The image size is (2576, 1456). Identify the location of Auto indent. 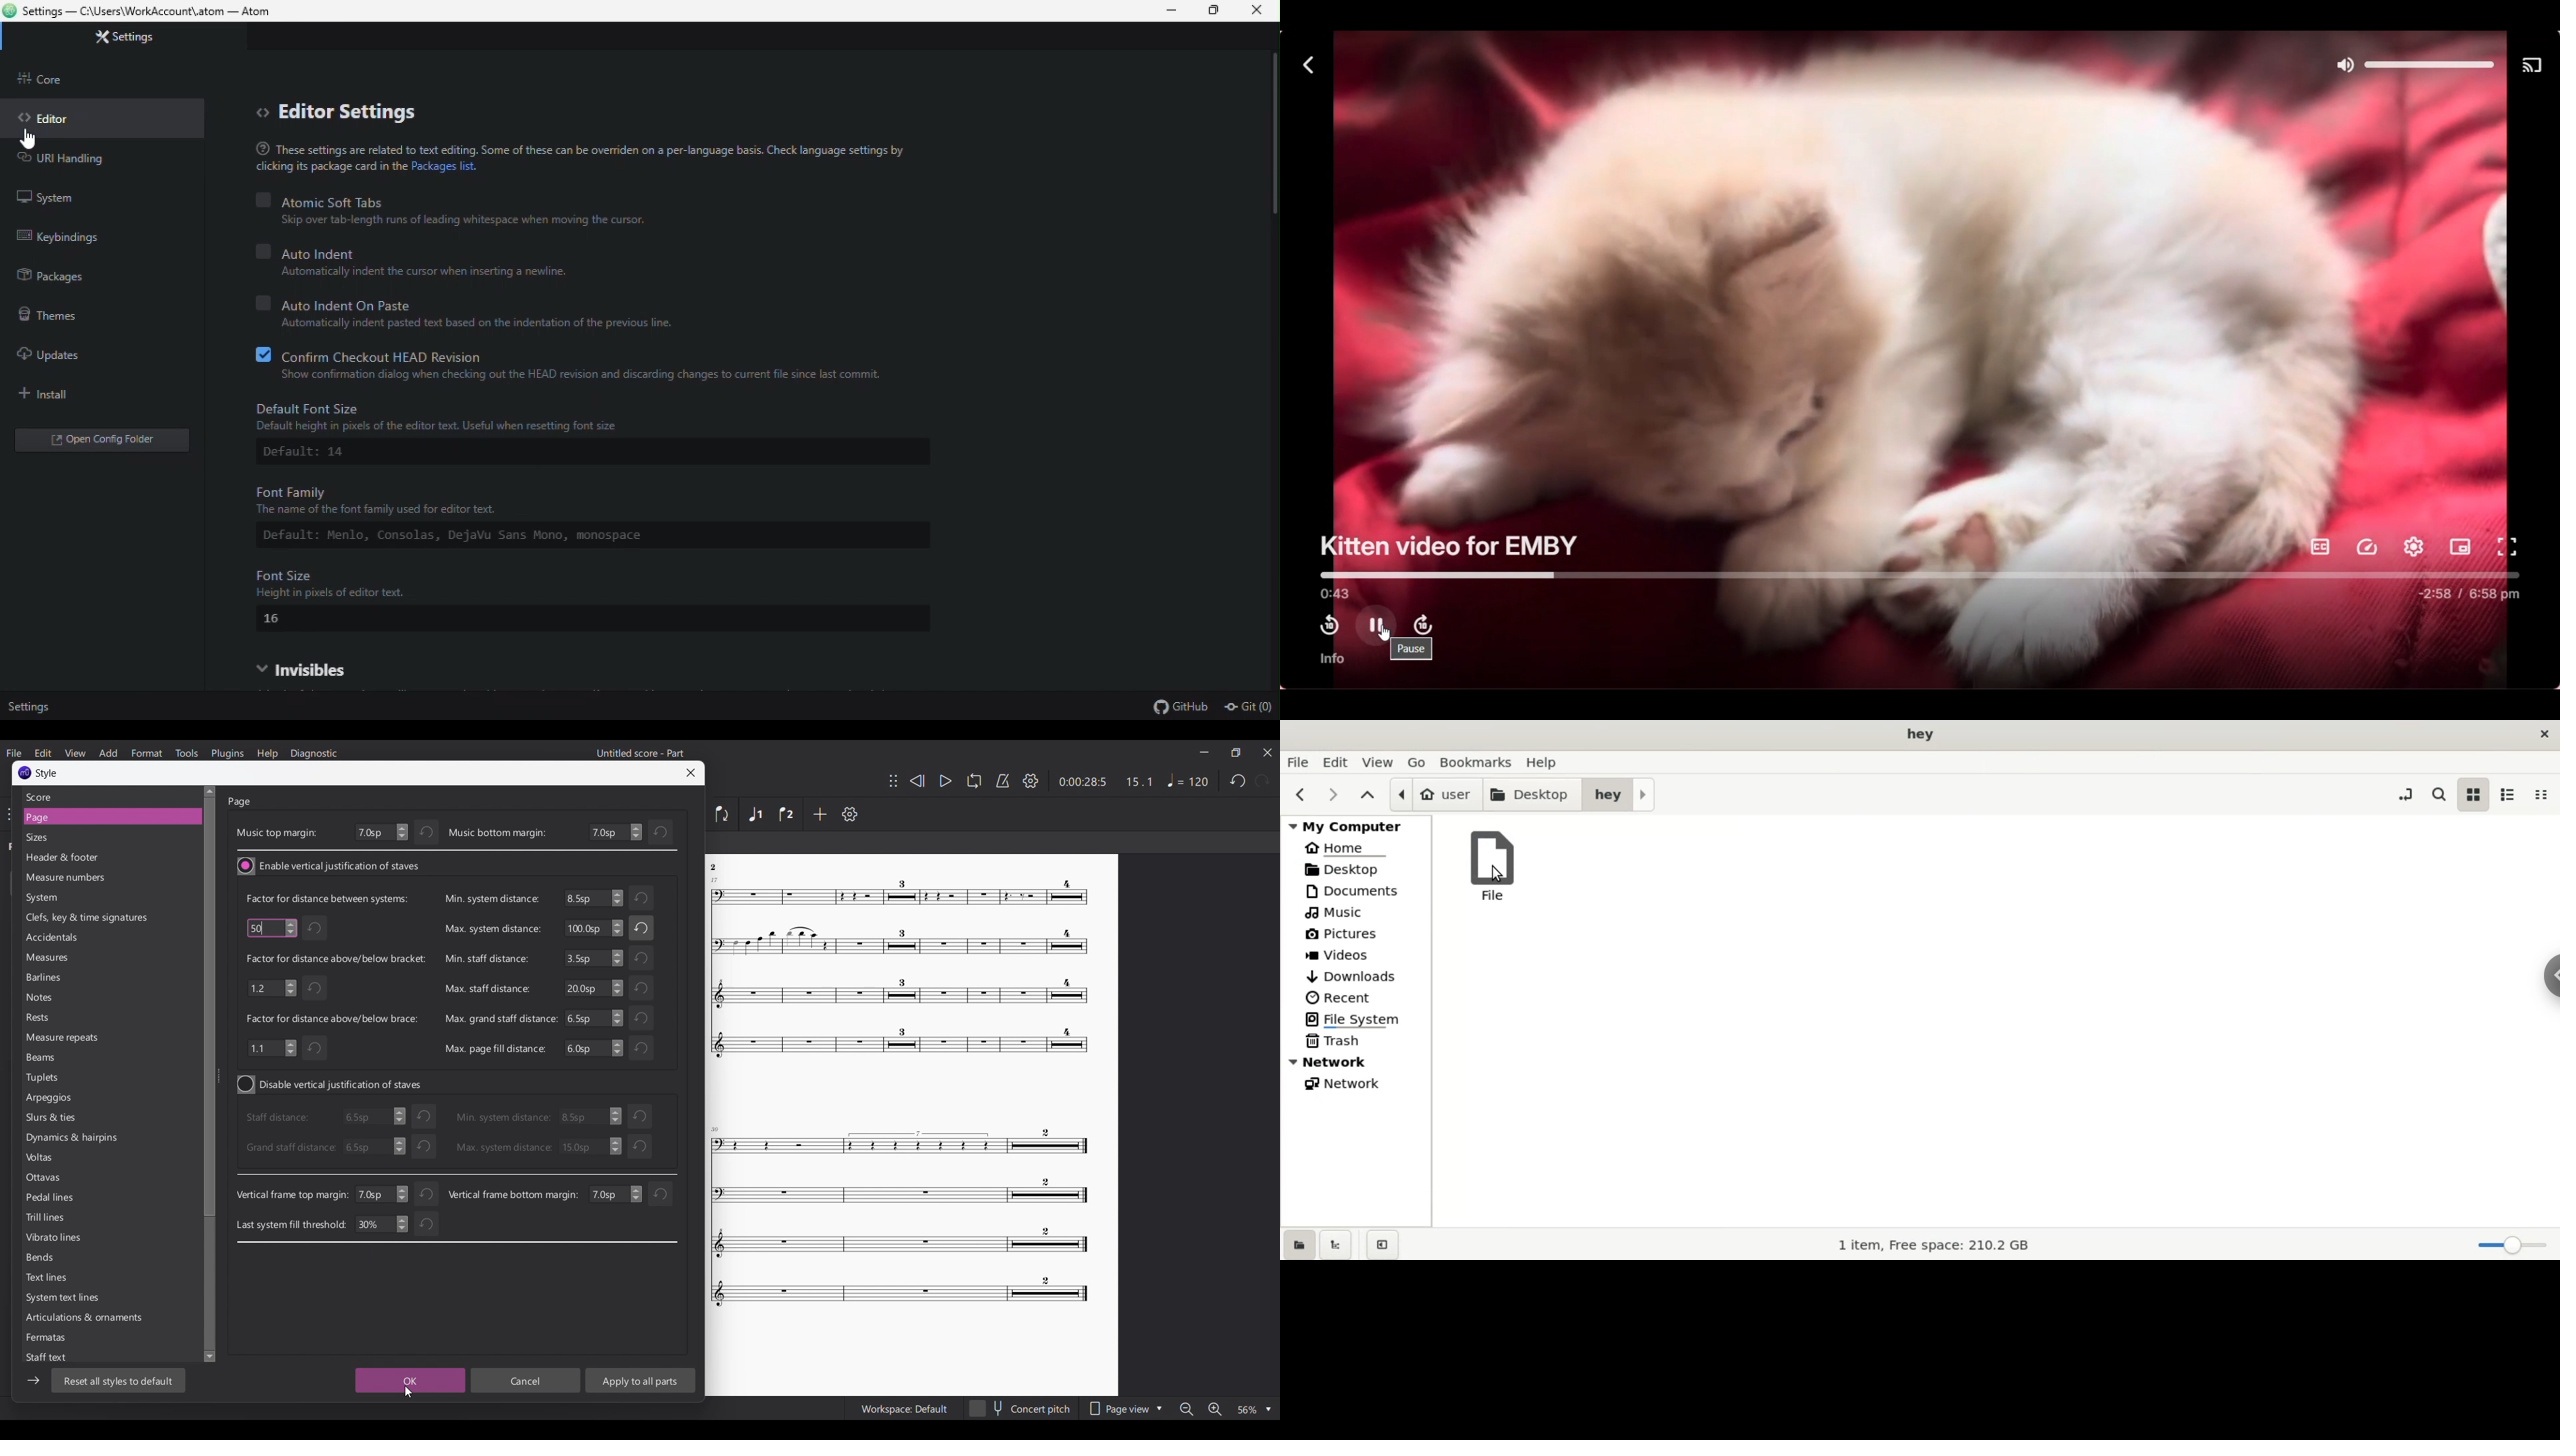
(421, 253).